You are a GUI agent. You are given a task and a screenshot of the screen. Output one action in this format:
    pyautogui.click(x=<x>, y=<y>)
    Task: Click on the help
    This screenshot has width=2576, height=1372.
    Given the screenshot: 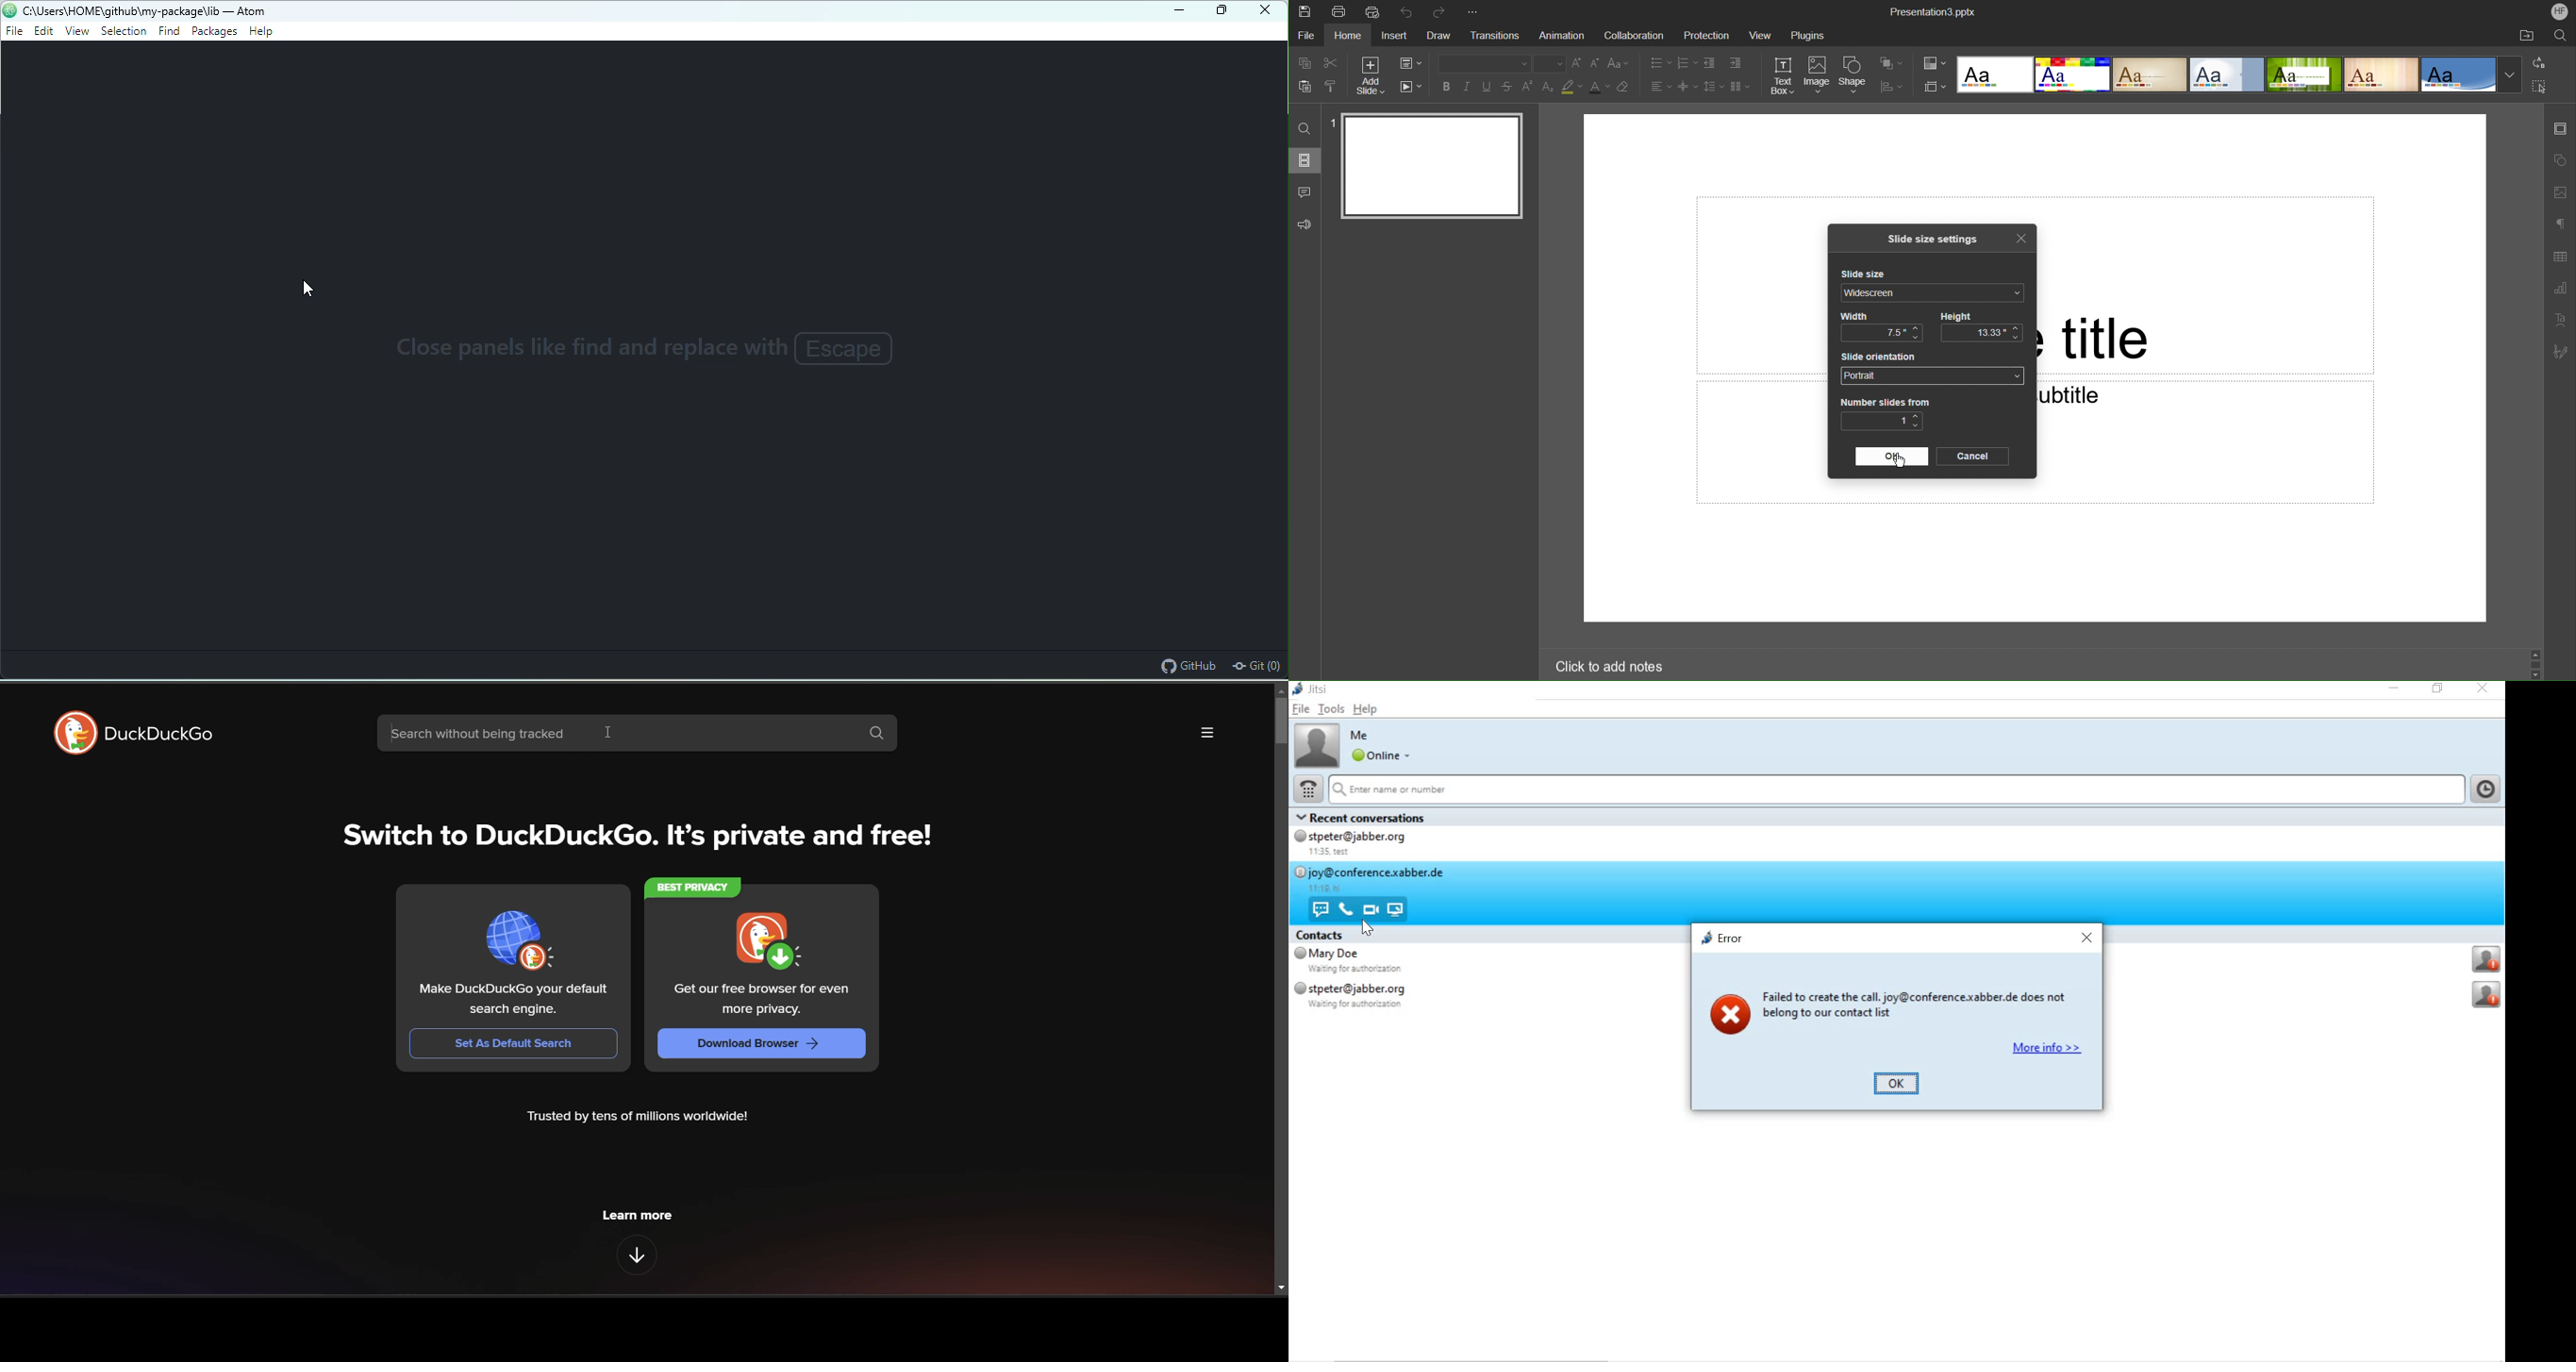 What is the action you would take?
    pyautogui.click(x=262, y=30)
    